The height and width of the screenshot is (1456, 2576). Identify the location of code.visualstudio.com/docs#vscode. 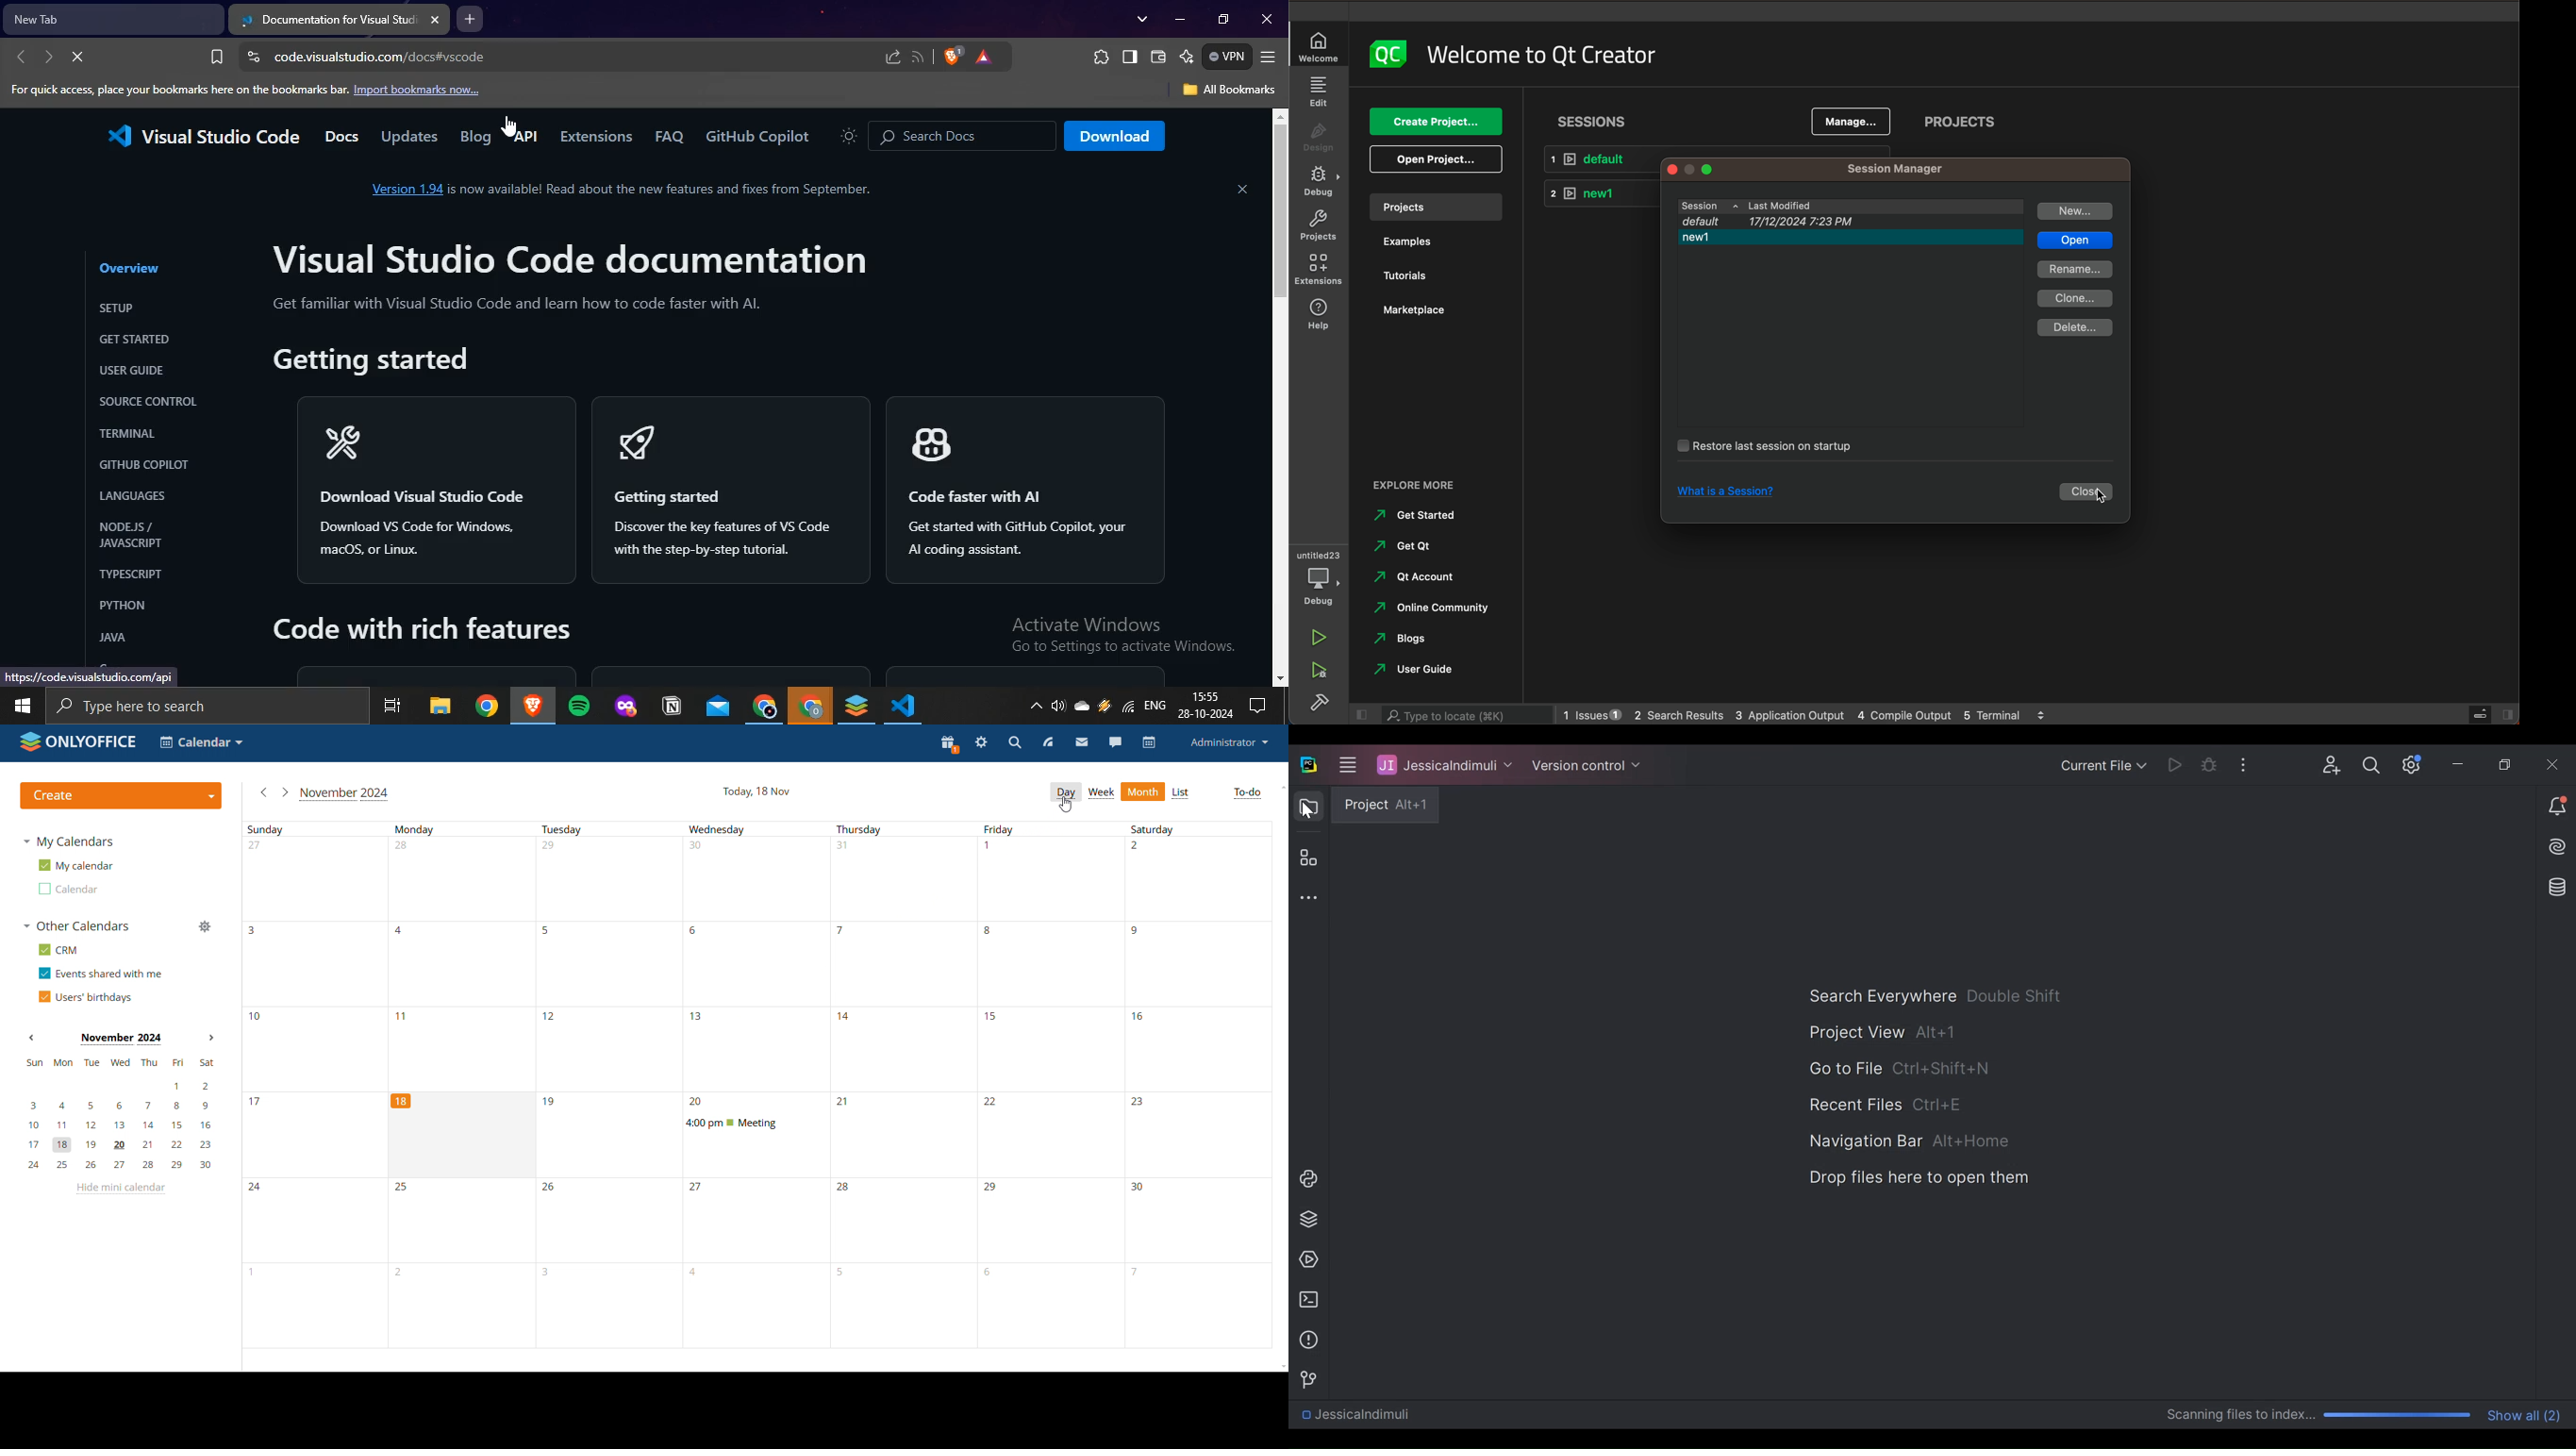
(377, 57).